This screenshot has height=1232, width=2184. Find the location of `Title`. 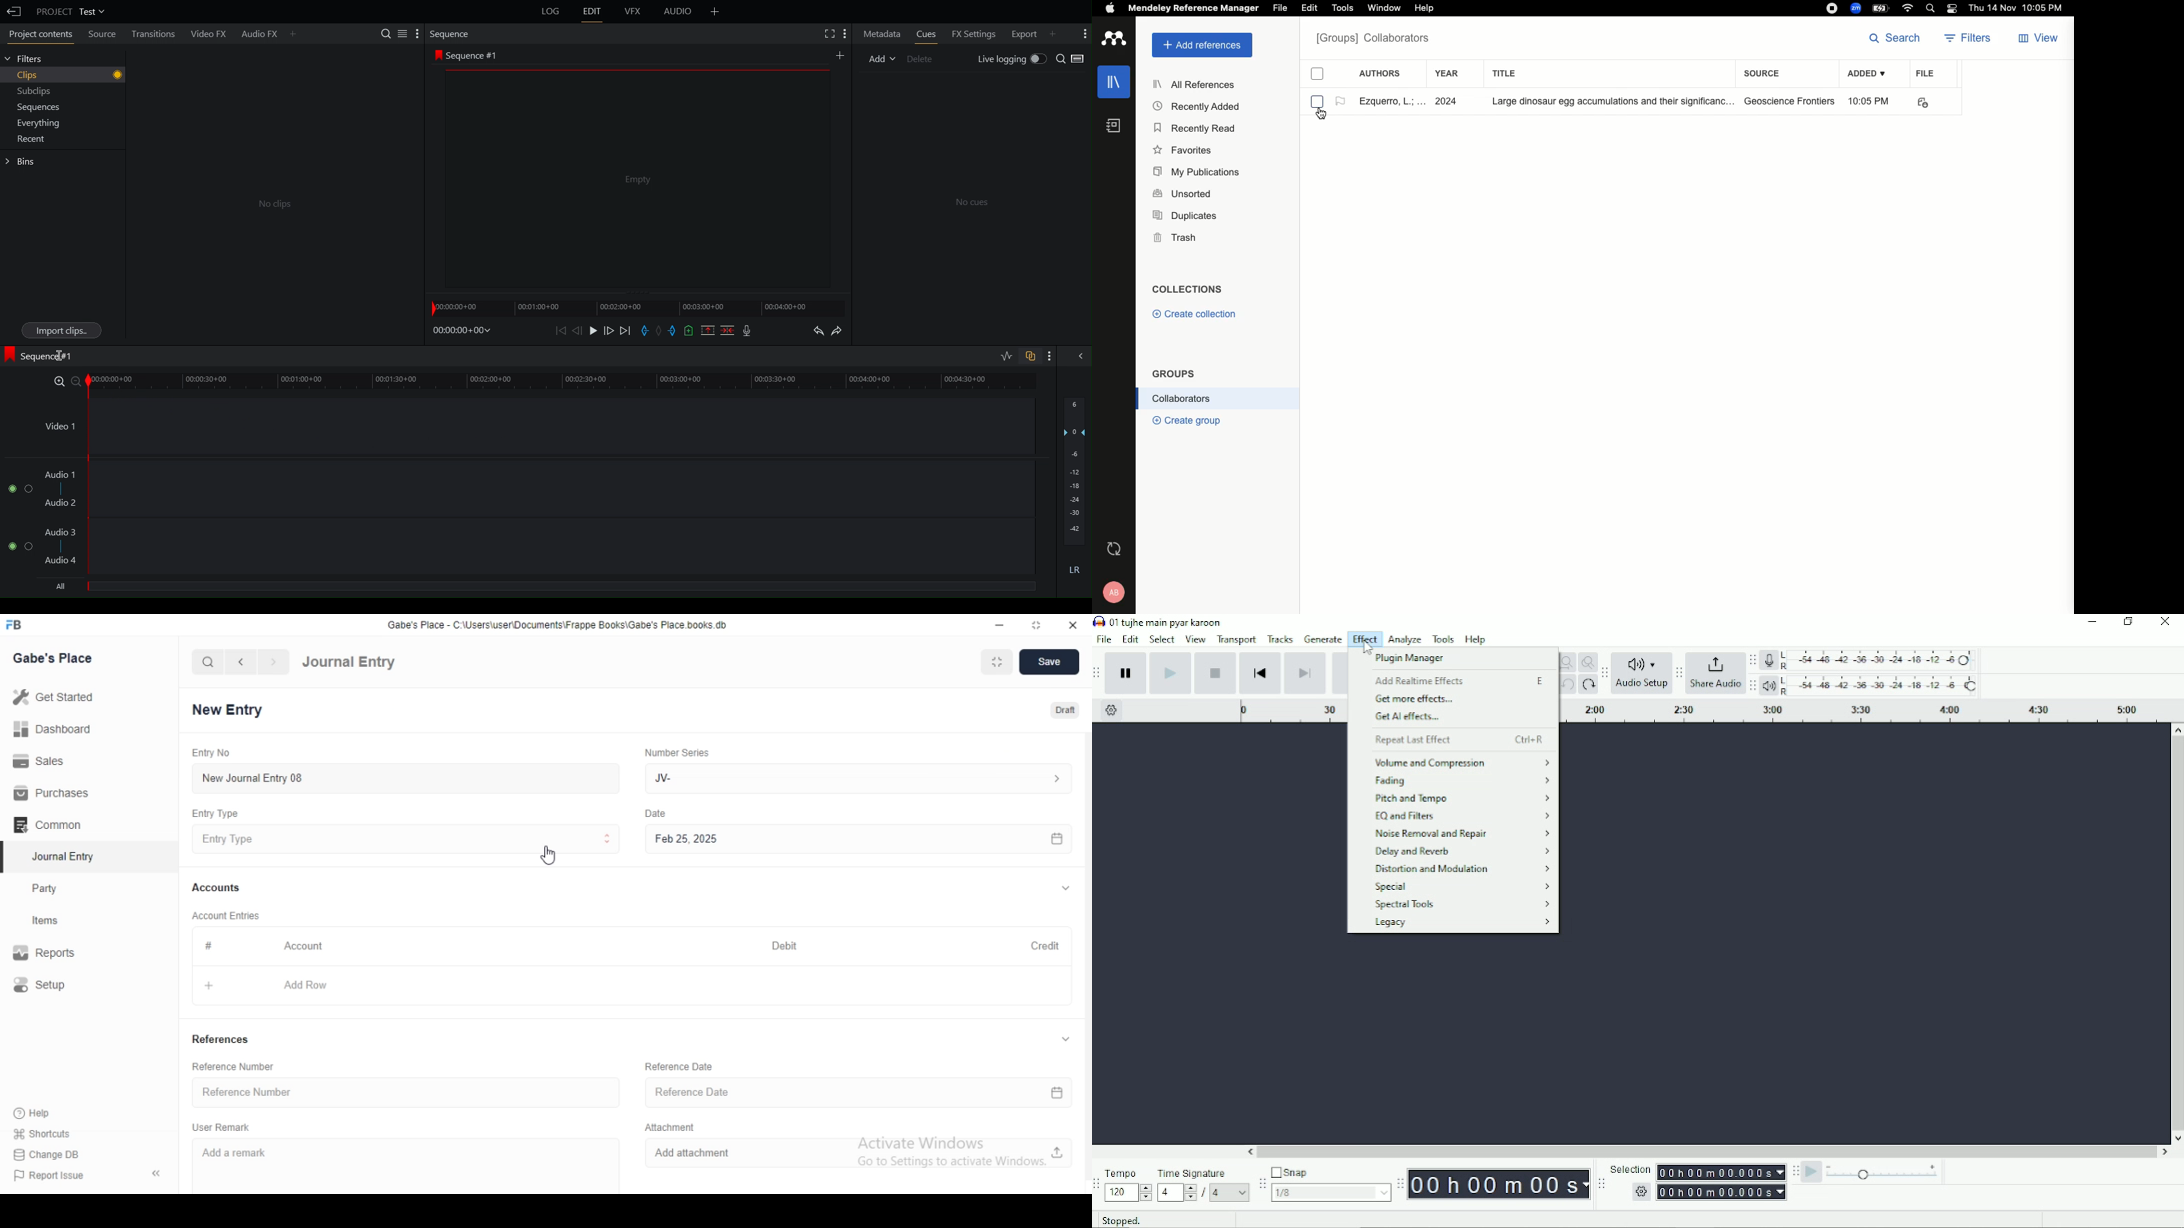

Title is located at coordinates (1163, 621).